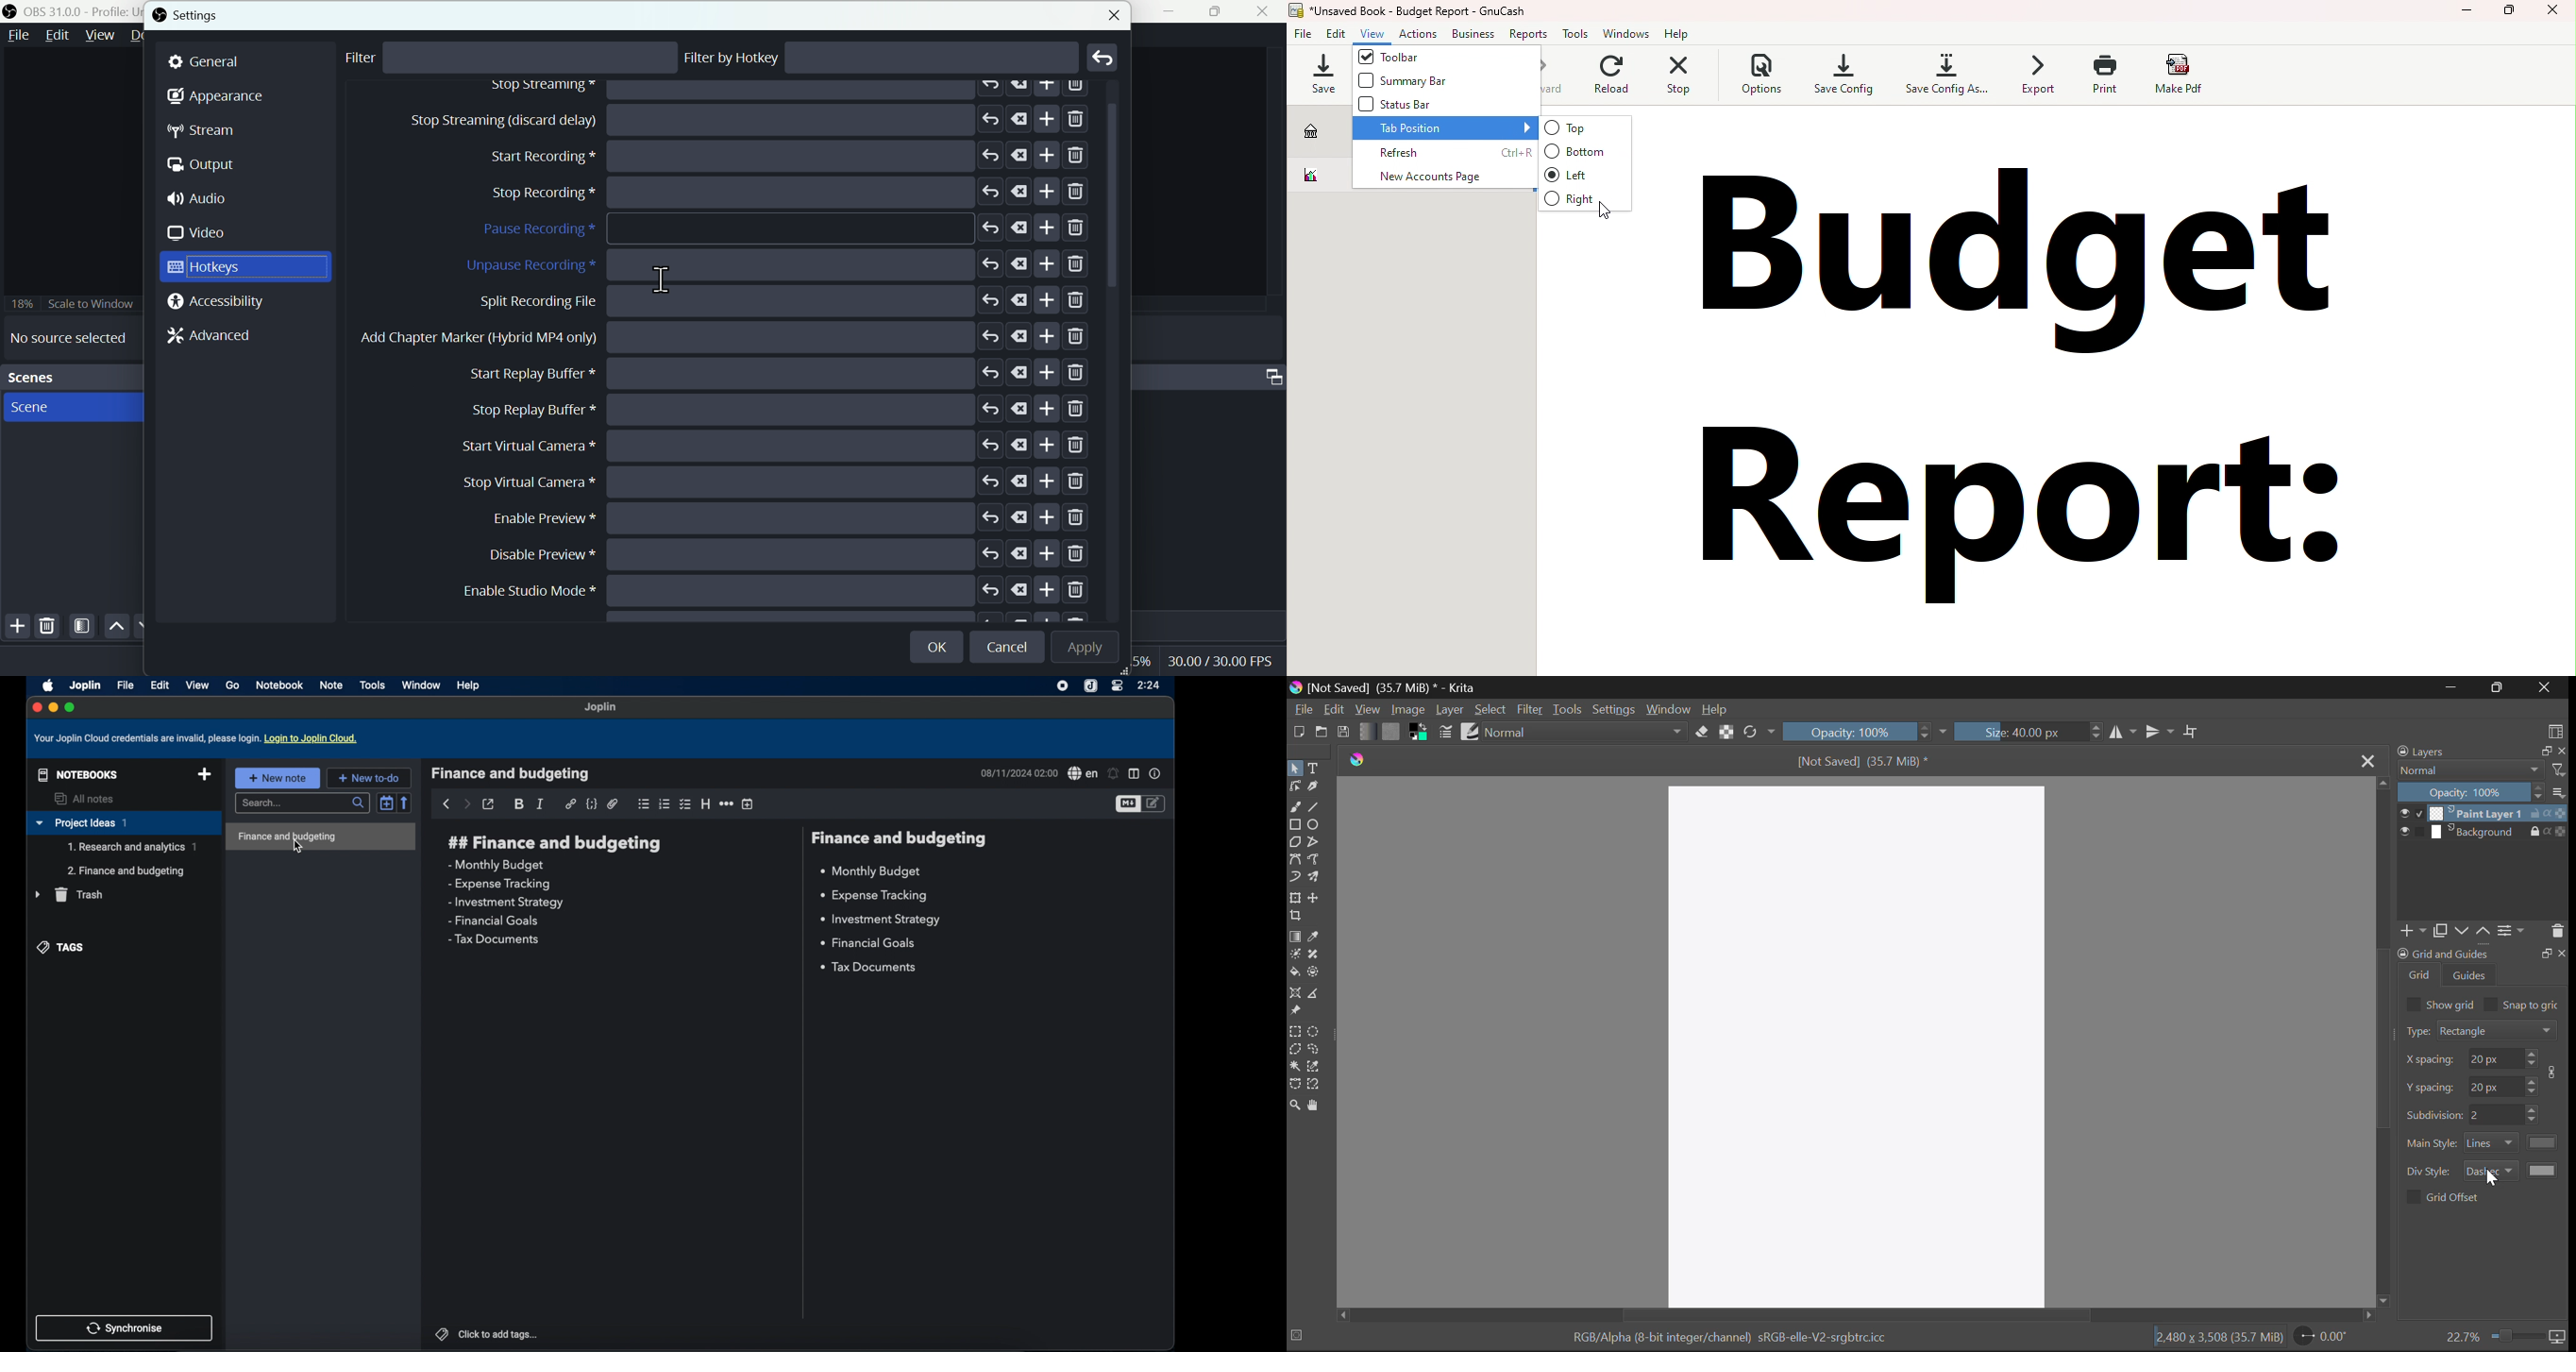  What do you see at coordinates (1221, 11) in the screenshot?
I see `Maximise` at bounding box center [1221, 11].